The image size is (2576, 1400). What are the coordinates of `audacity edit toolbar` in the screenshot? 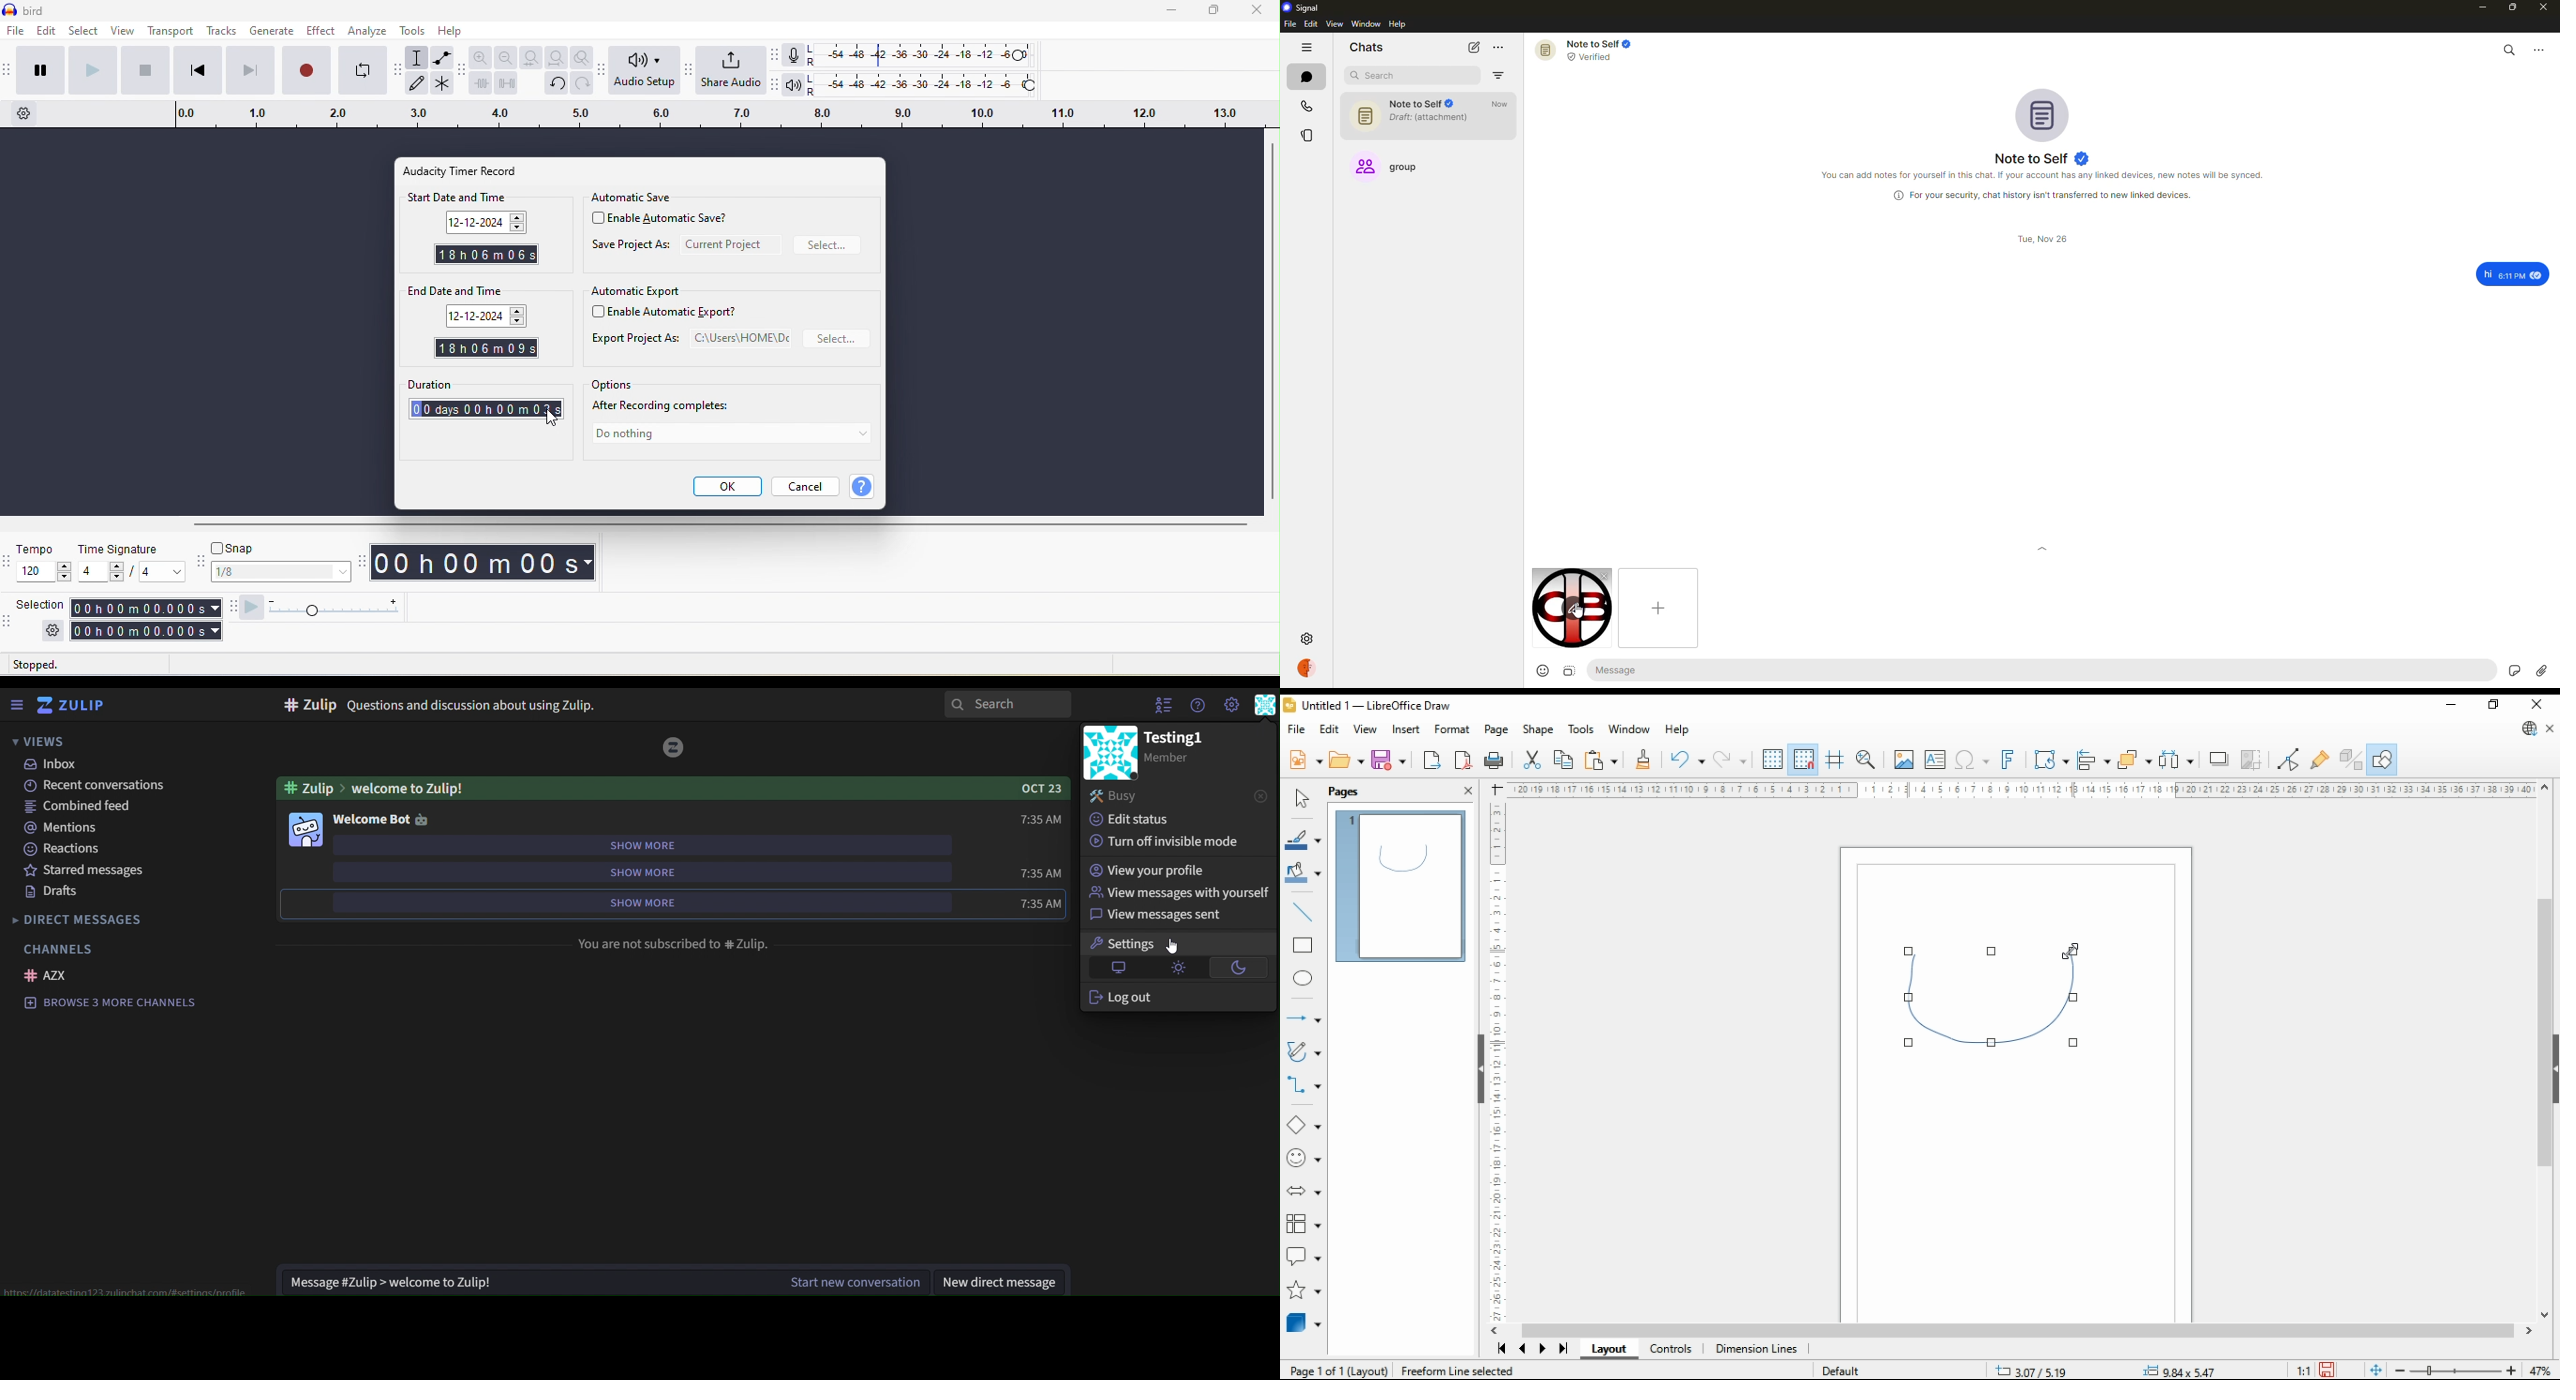 It's located at (463, 73).